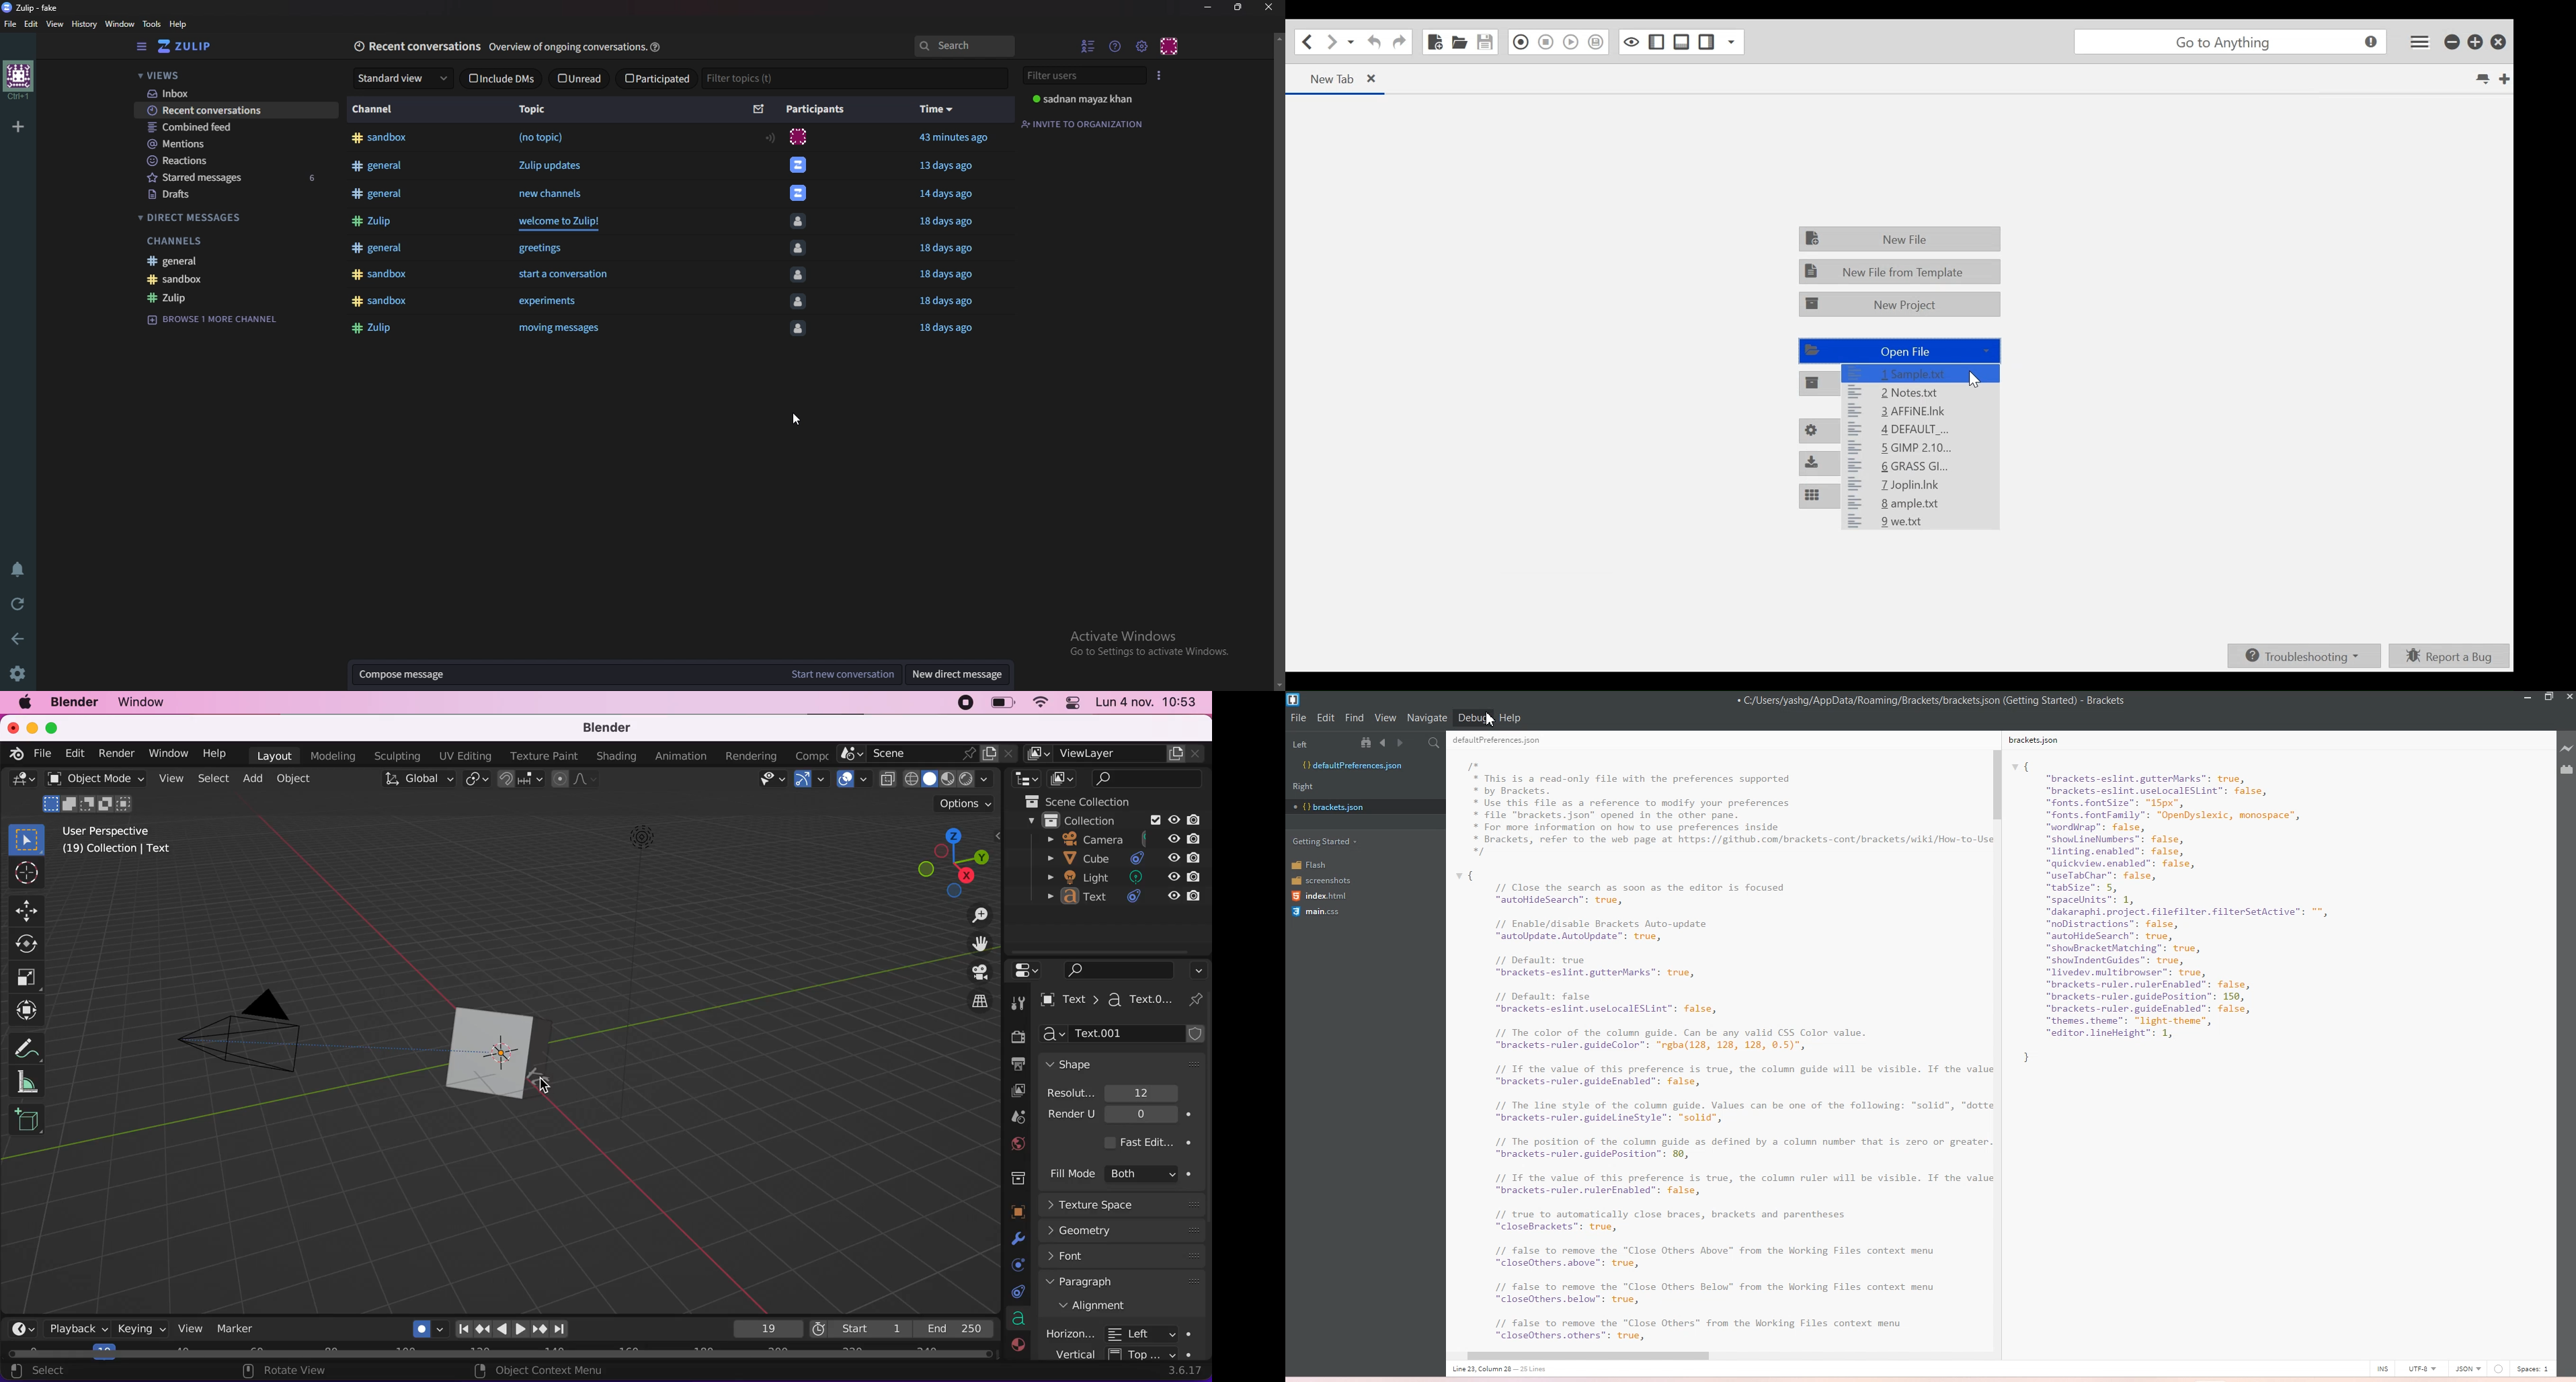 This screenshot has height=1400, width=2576. I want to click on Hide user list, so click(1089, 45).